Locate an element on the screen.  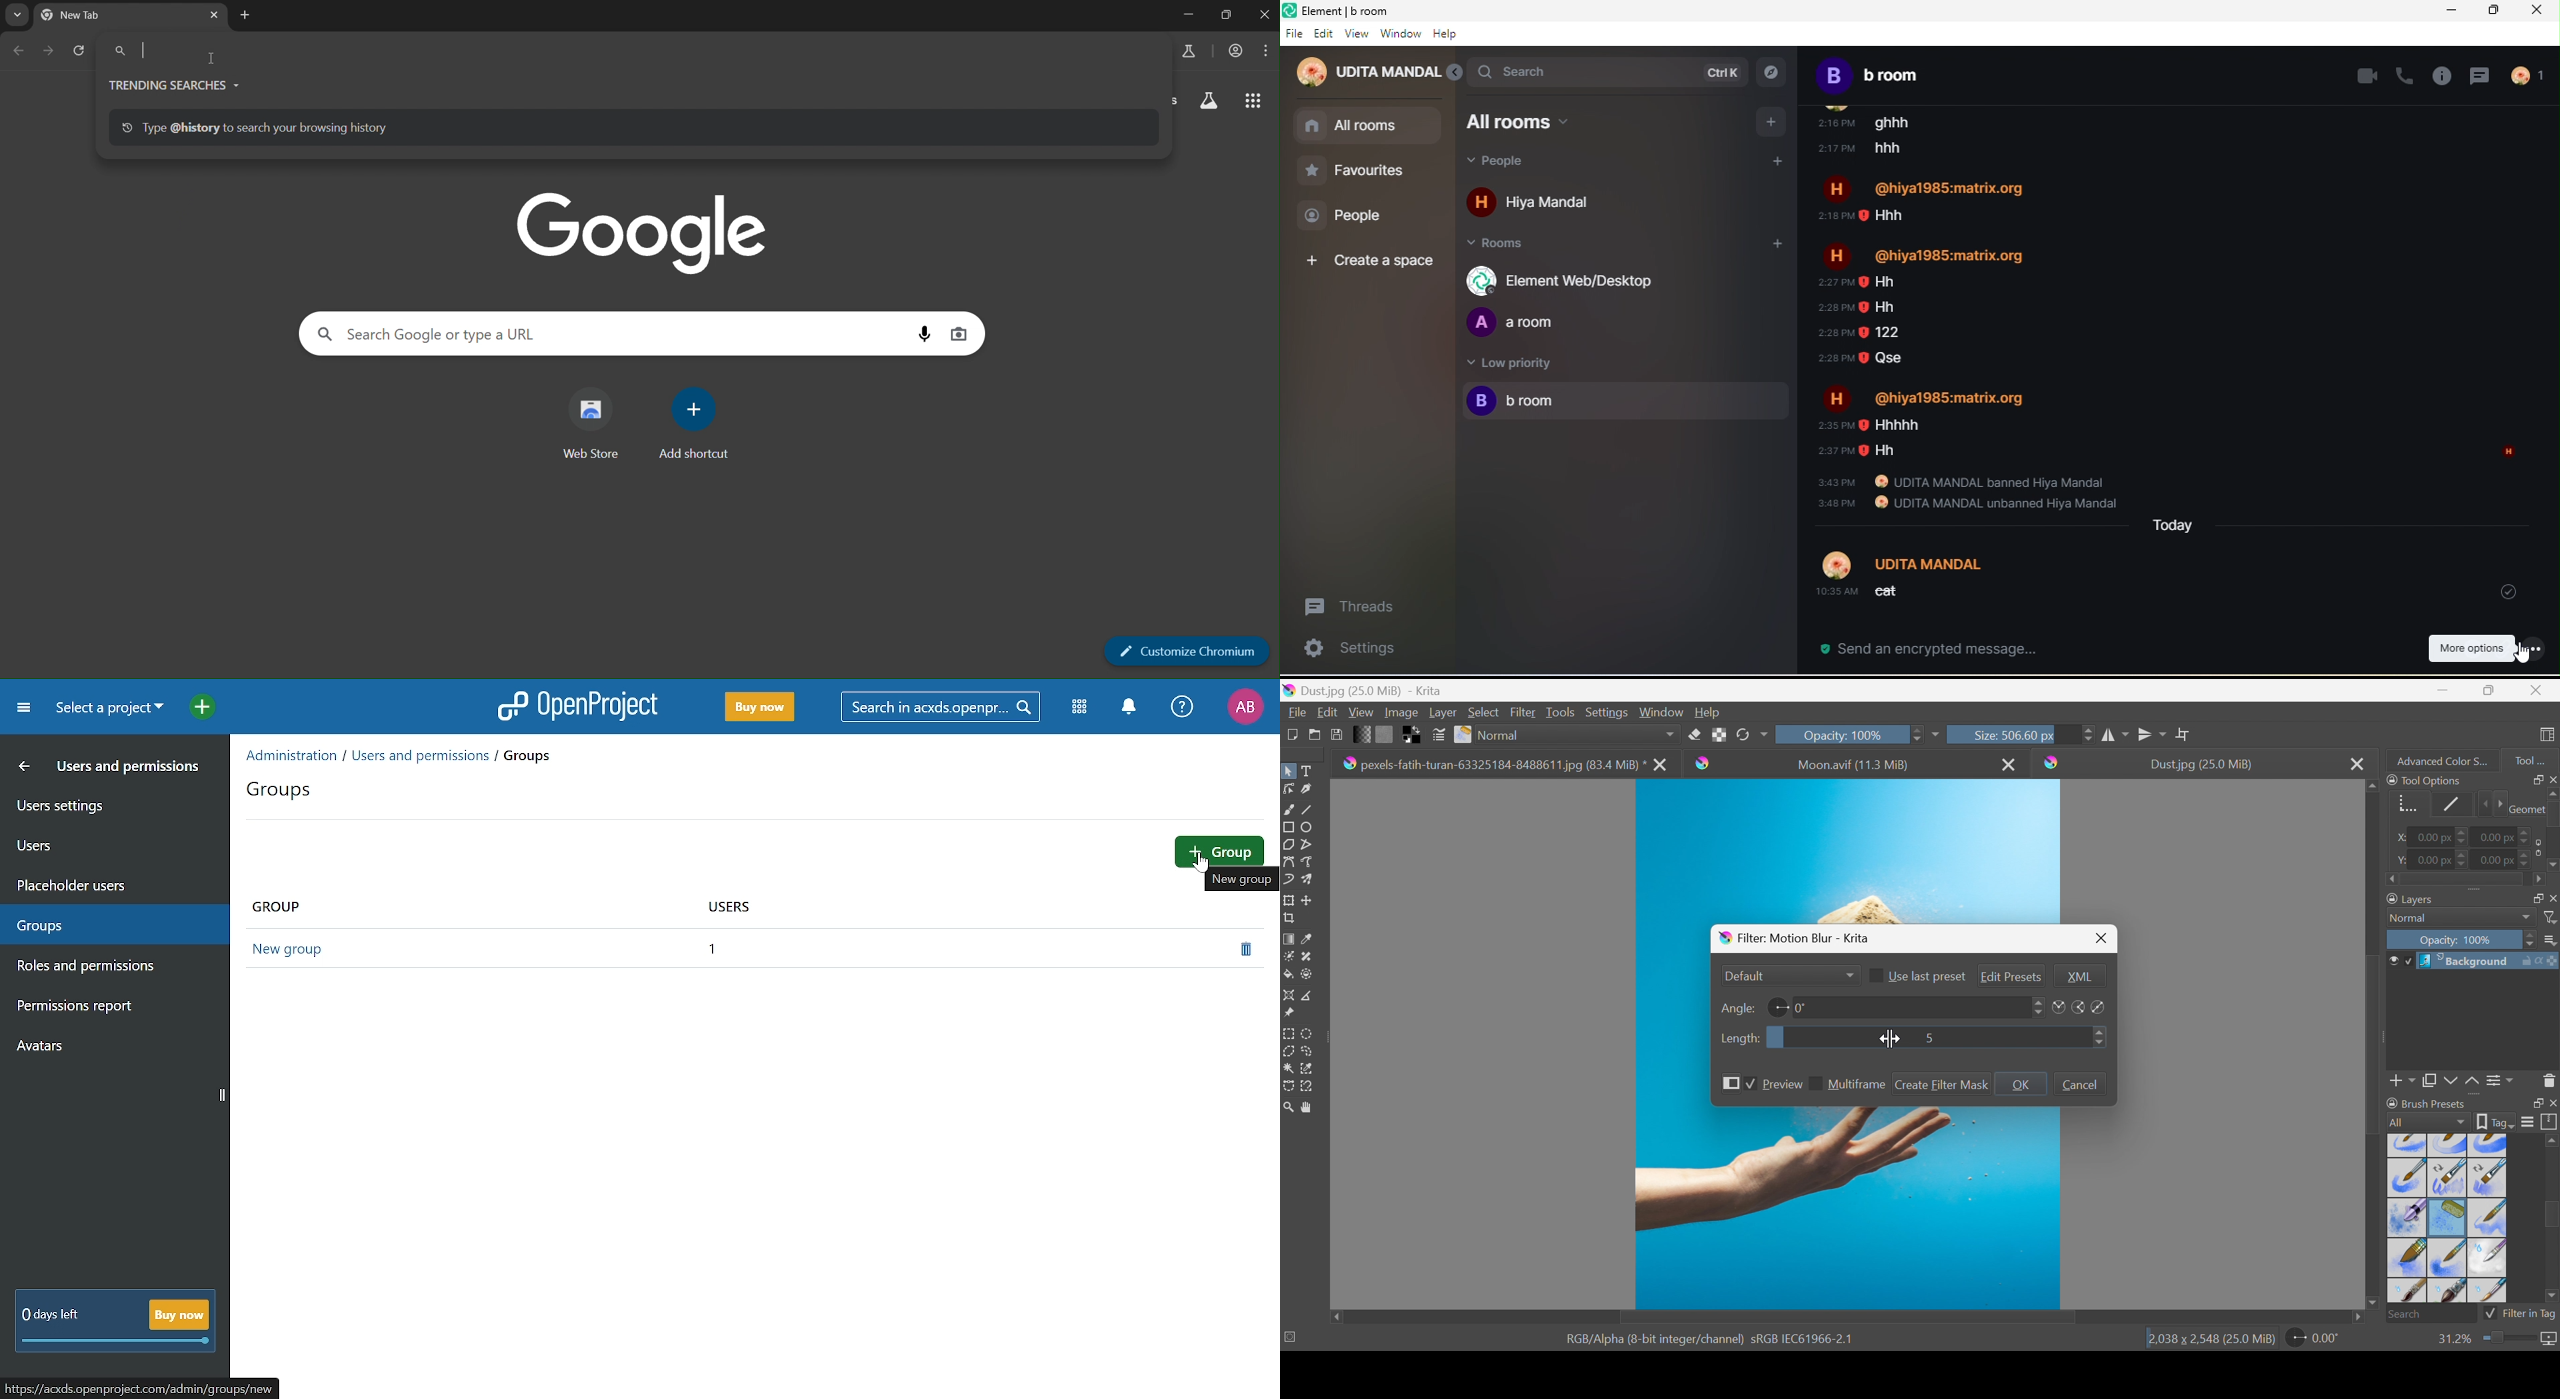
pexels-fatih-turan-6332518 is located at coordinates (1493, 765).